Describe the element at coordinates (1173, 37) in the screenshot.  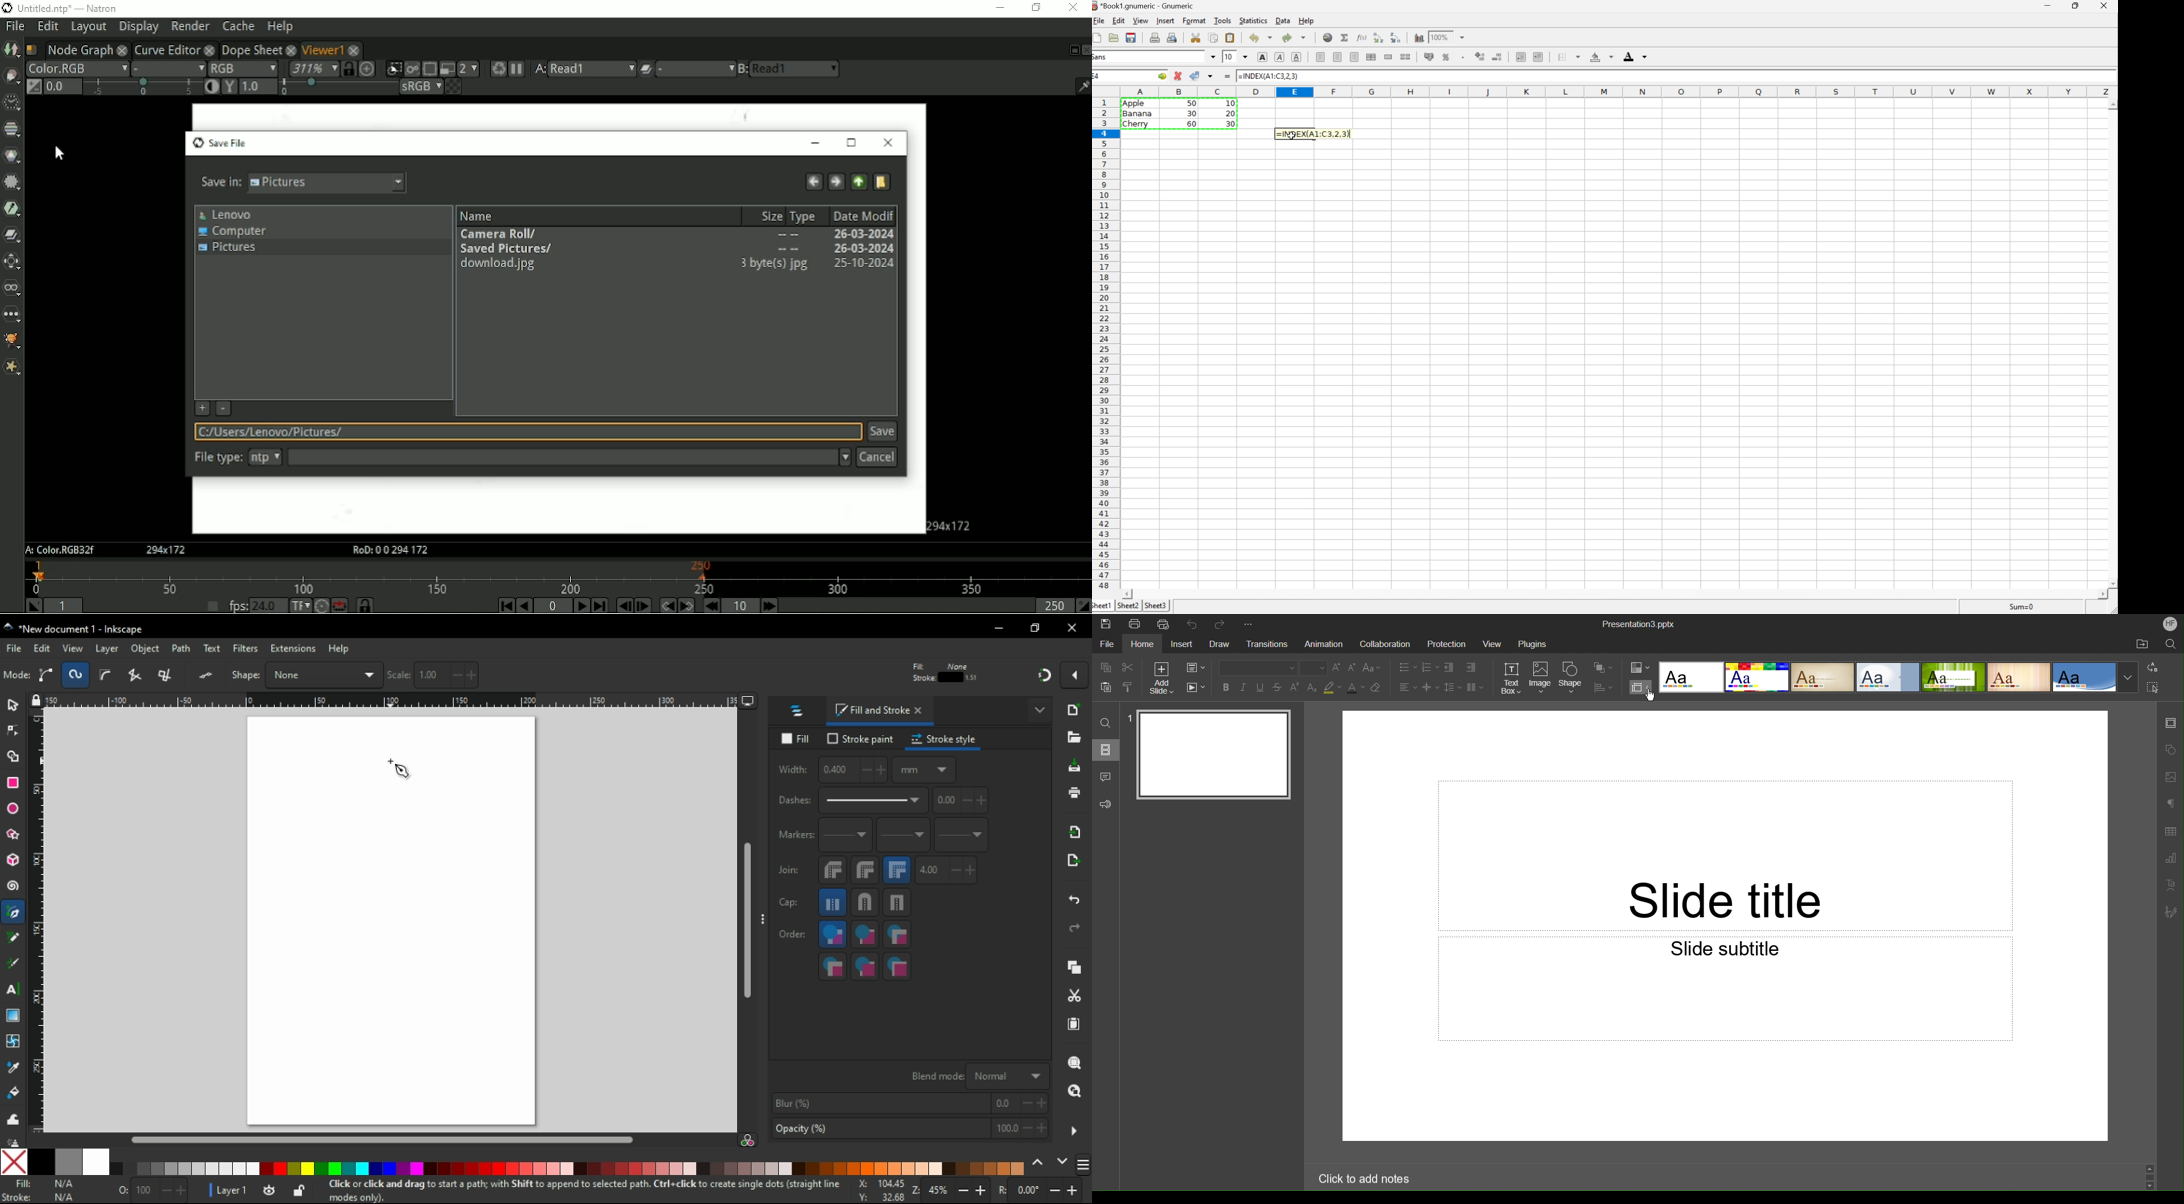
I see `print preview` at that location.